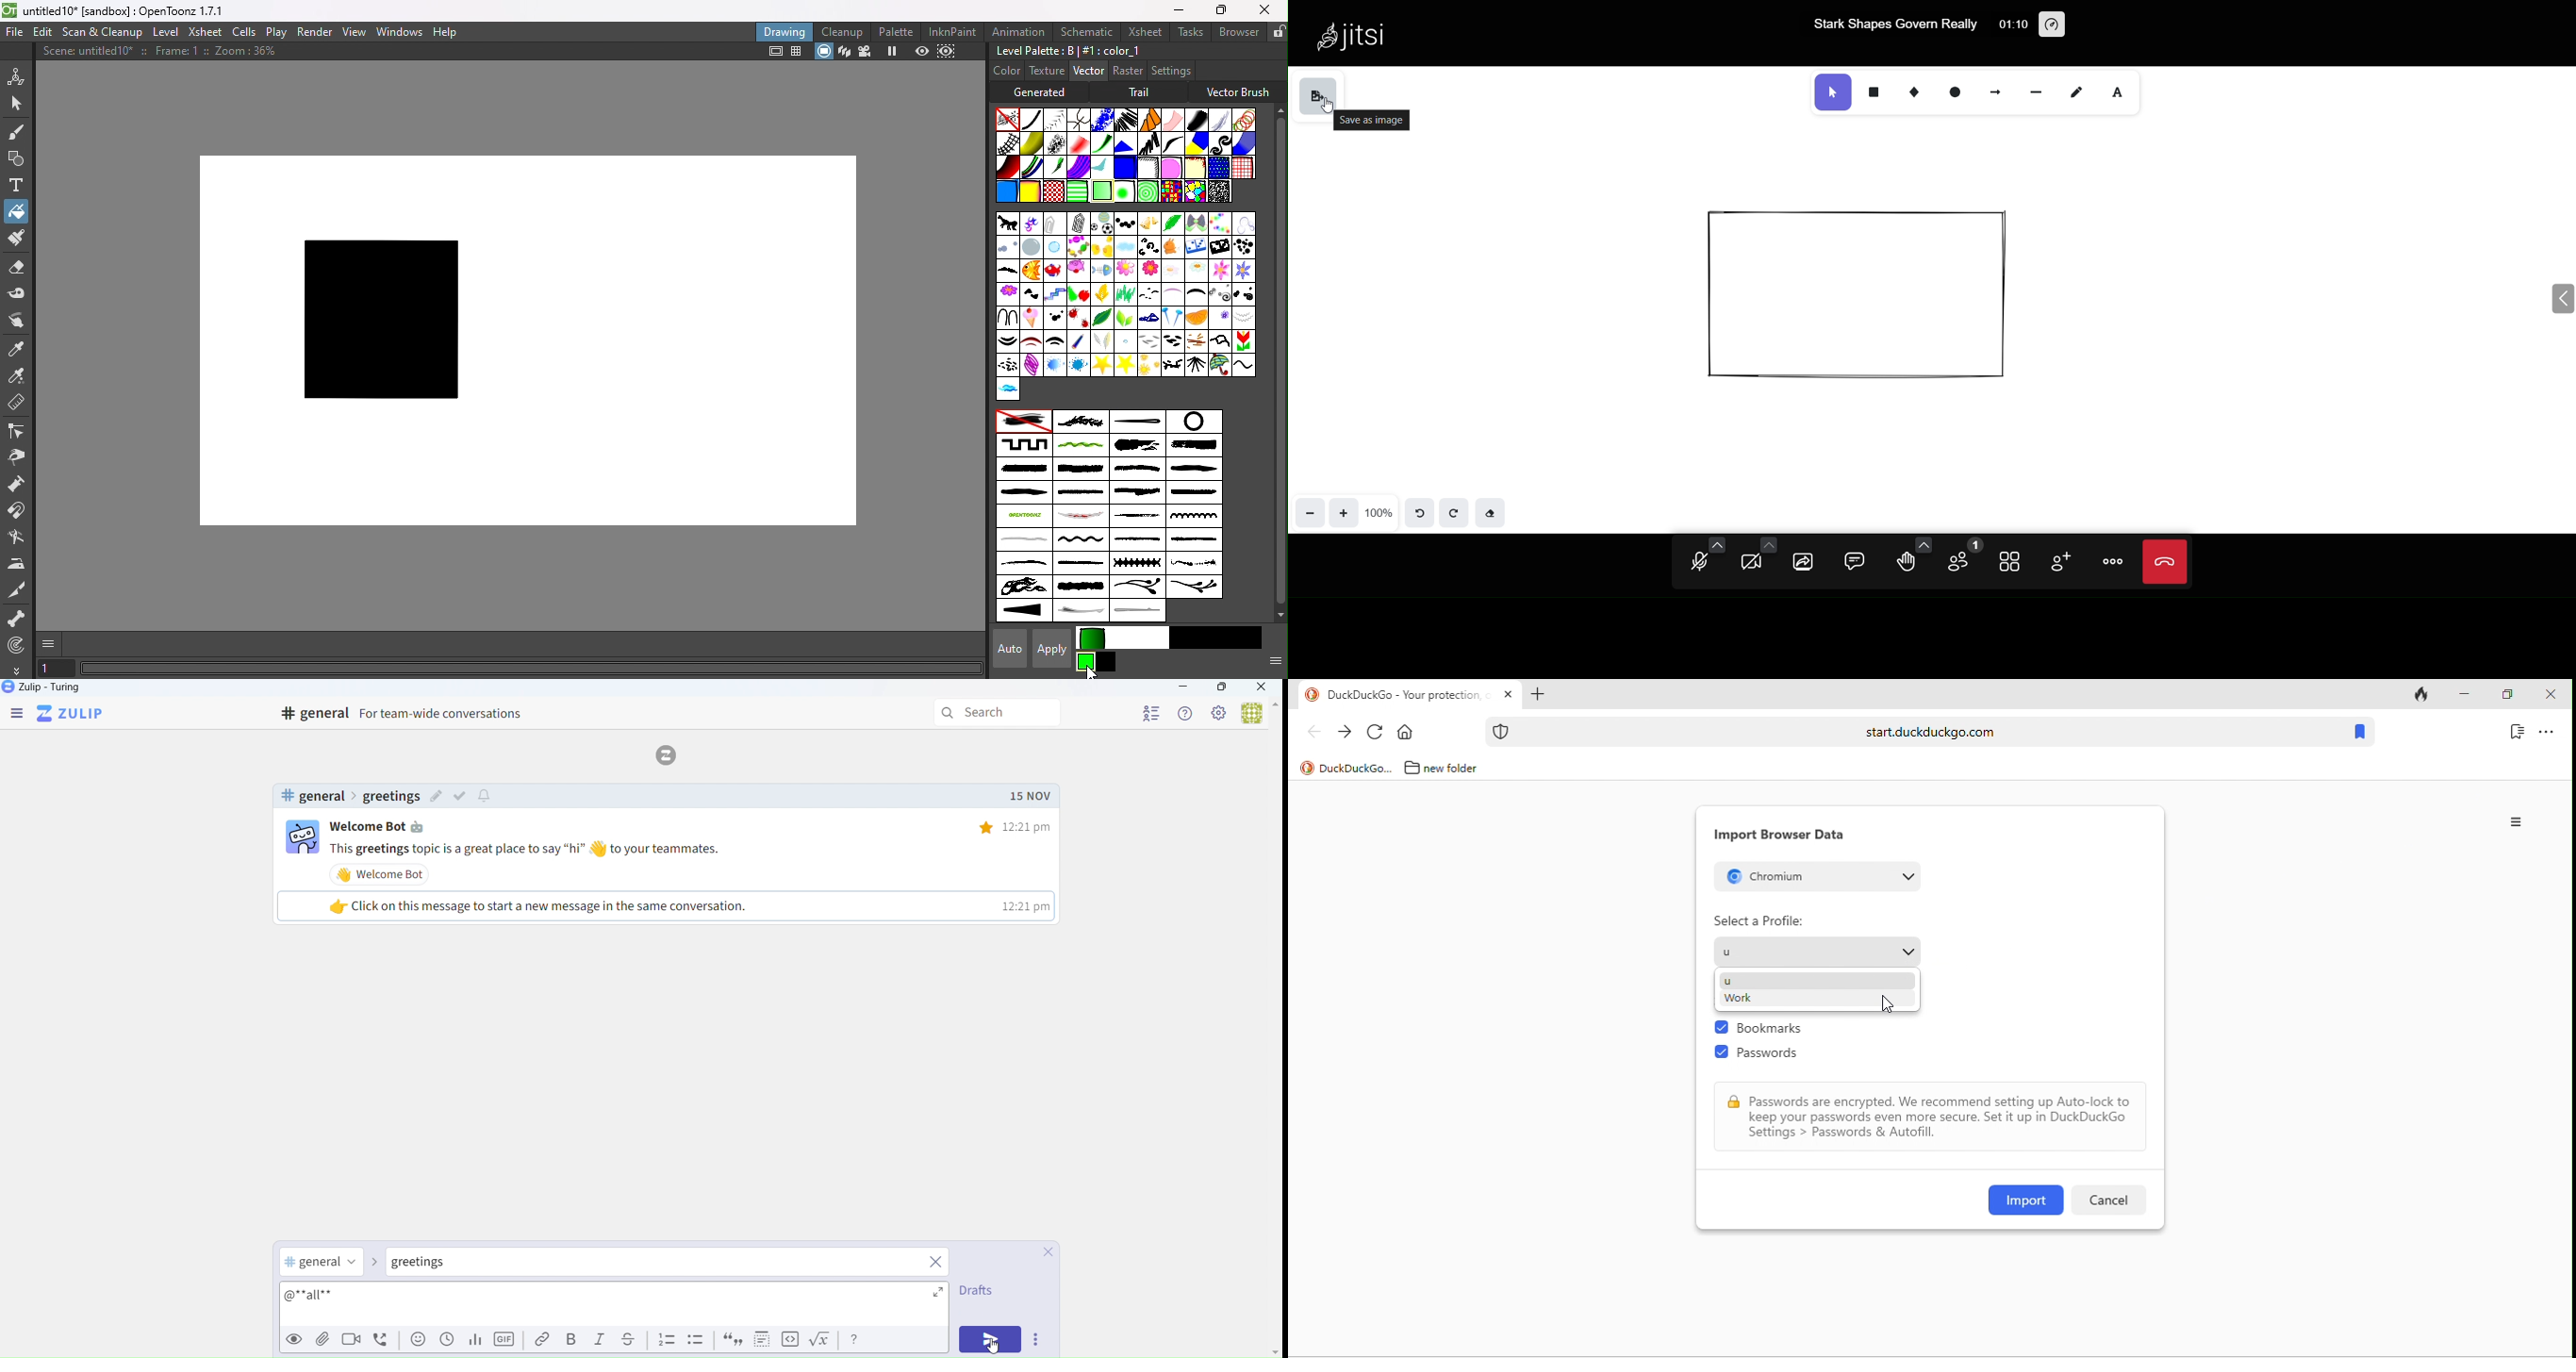 This screenshot has height=1372, width=2576. Describe the element at coordinates (1241, 271) in the screenshot. I see `Flow4` at that location.